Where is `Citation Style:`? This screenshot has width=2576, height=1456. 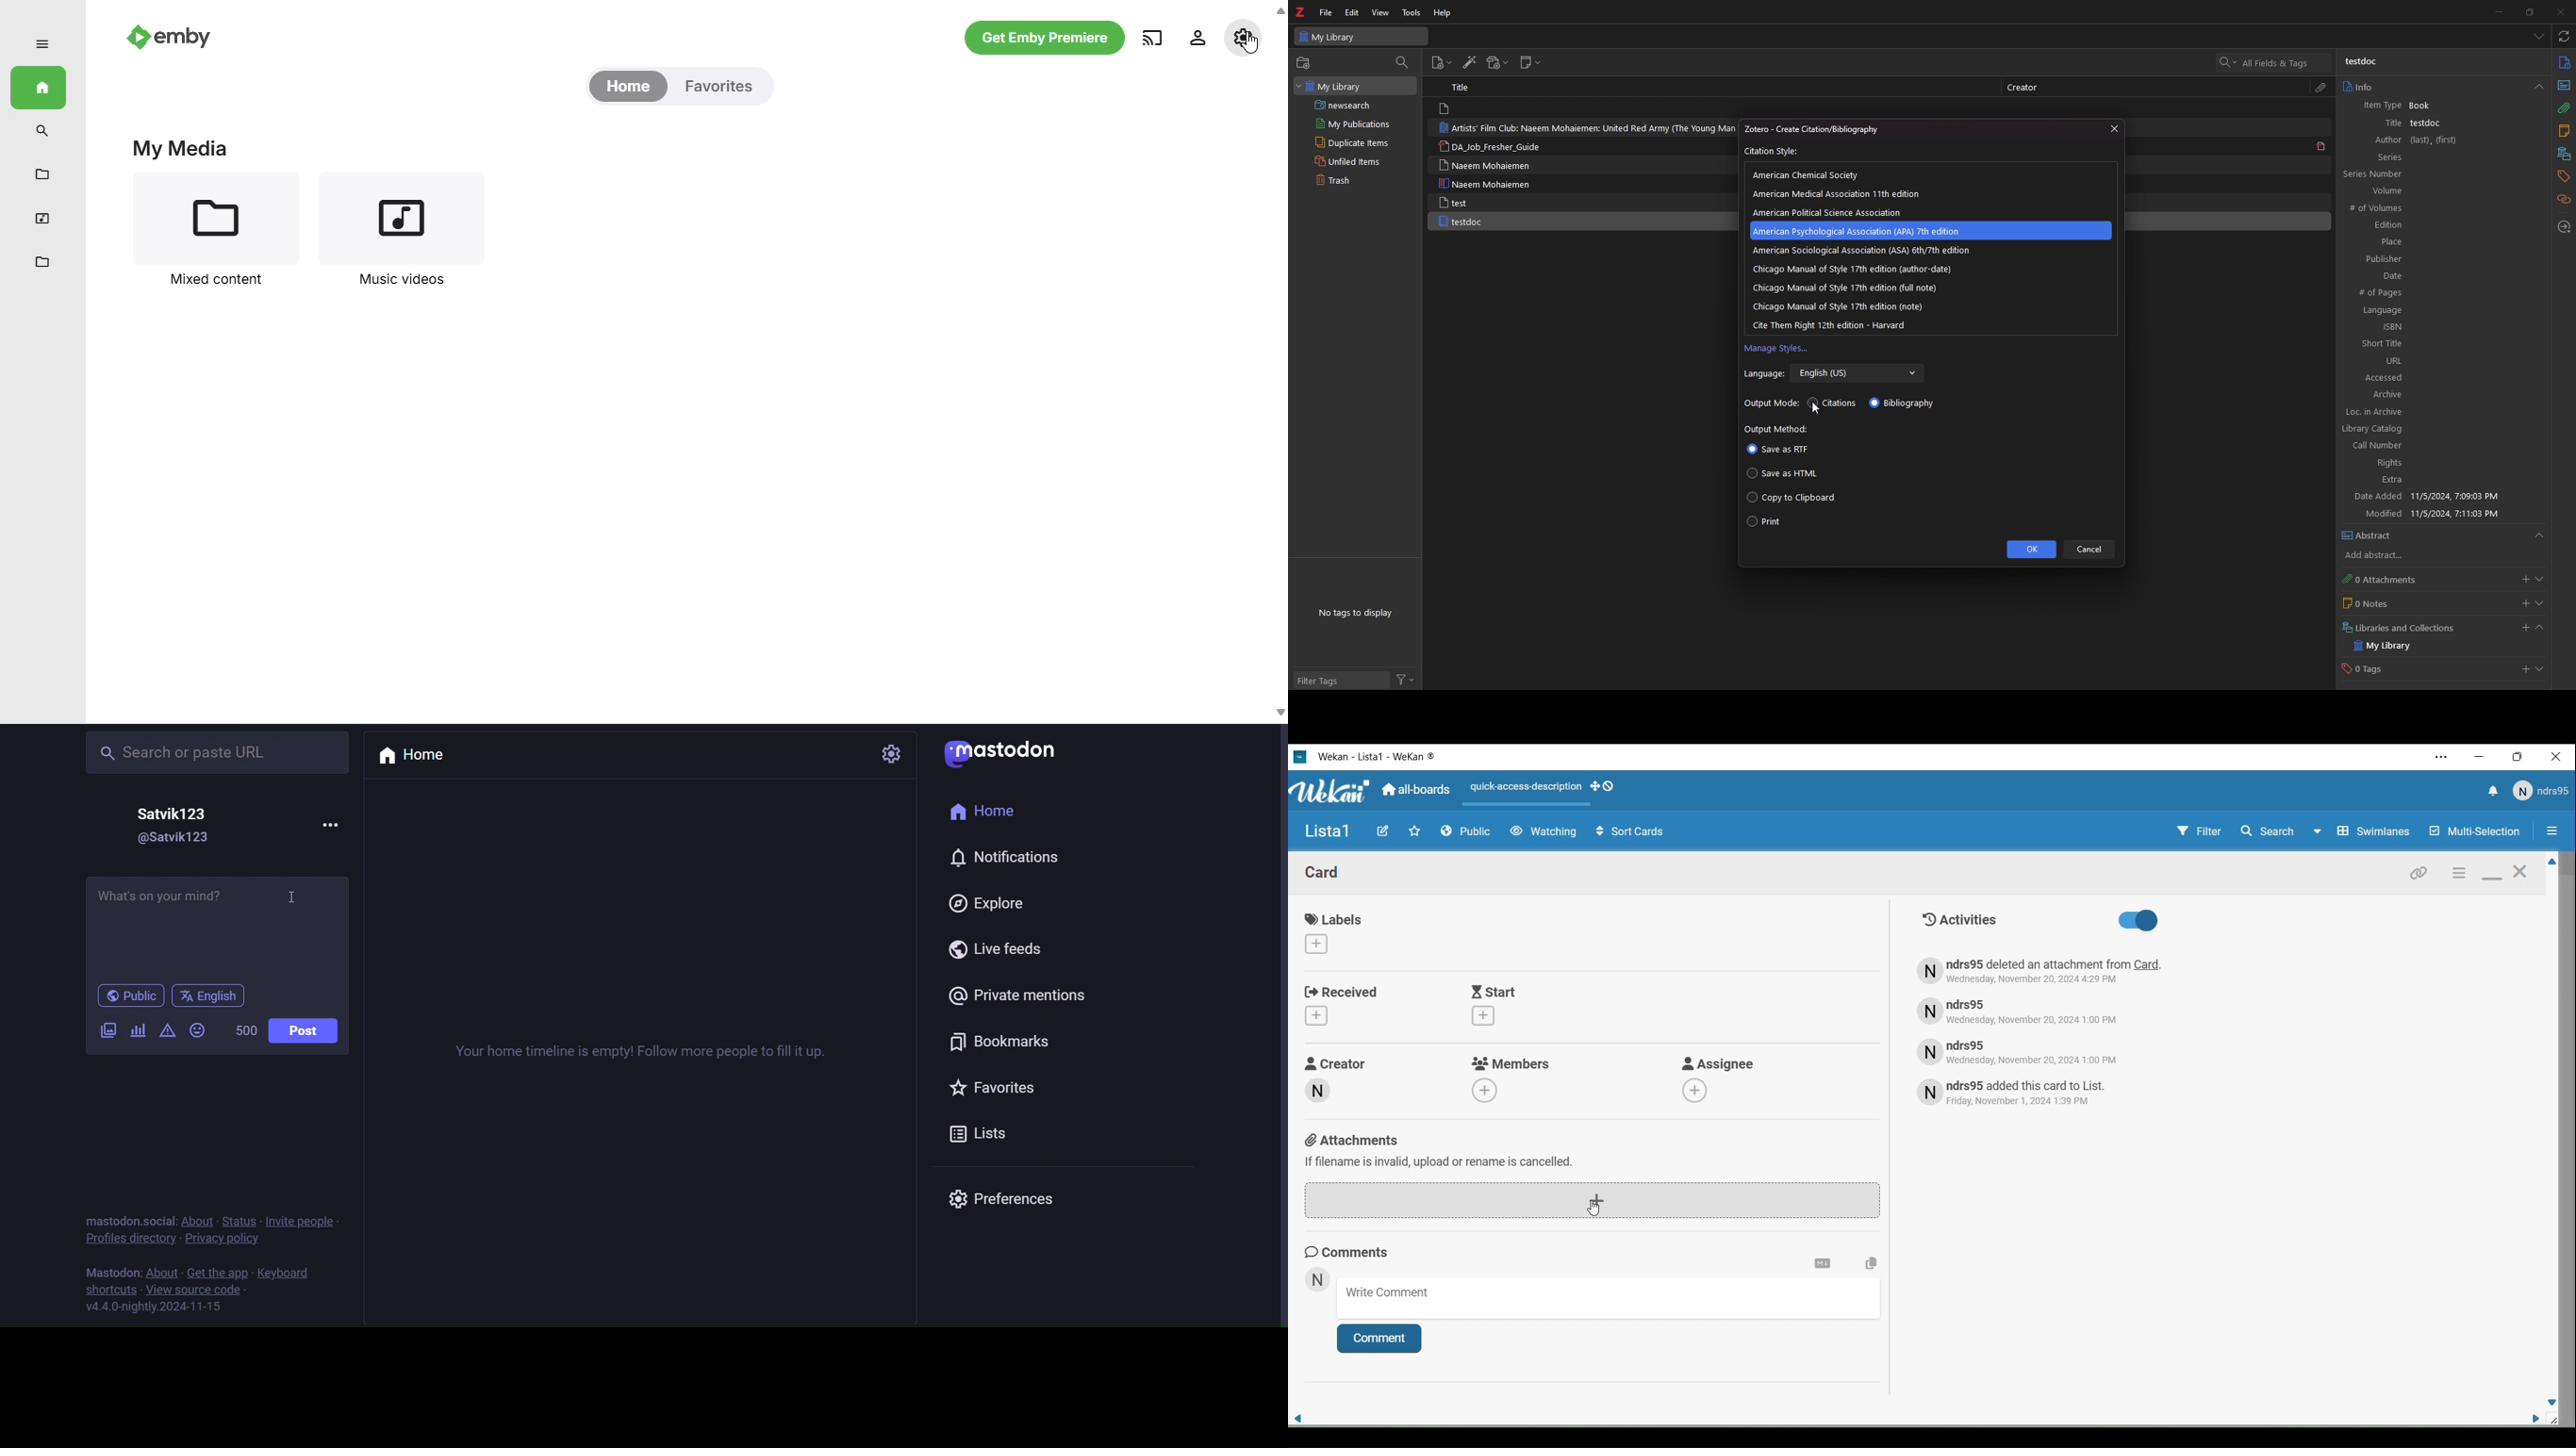
Citation Style: is located at coordinates (1773, 152).